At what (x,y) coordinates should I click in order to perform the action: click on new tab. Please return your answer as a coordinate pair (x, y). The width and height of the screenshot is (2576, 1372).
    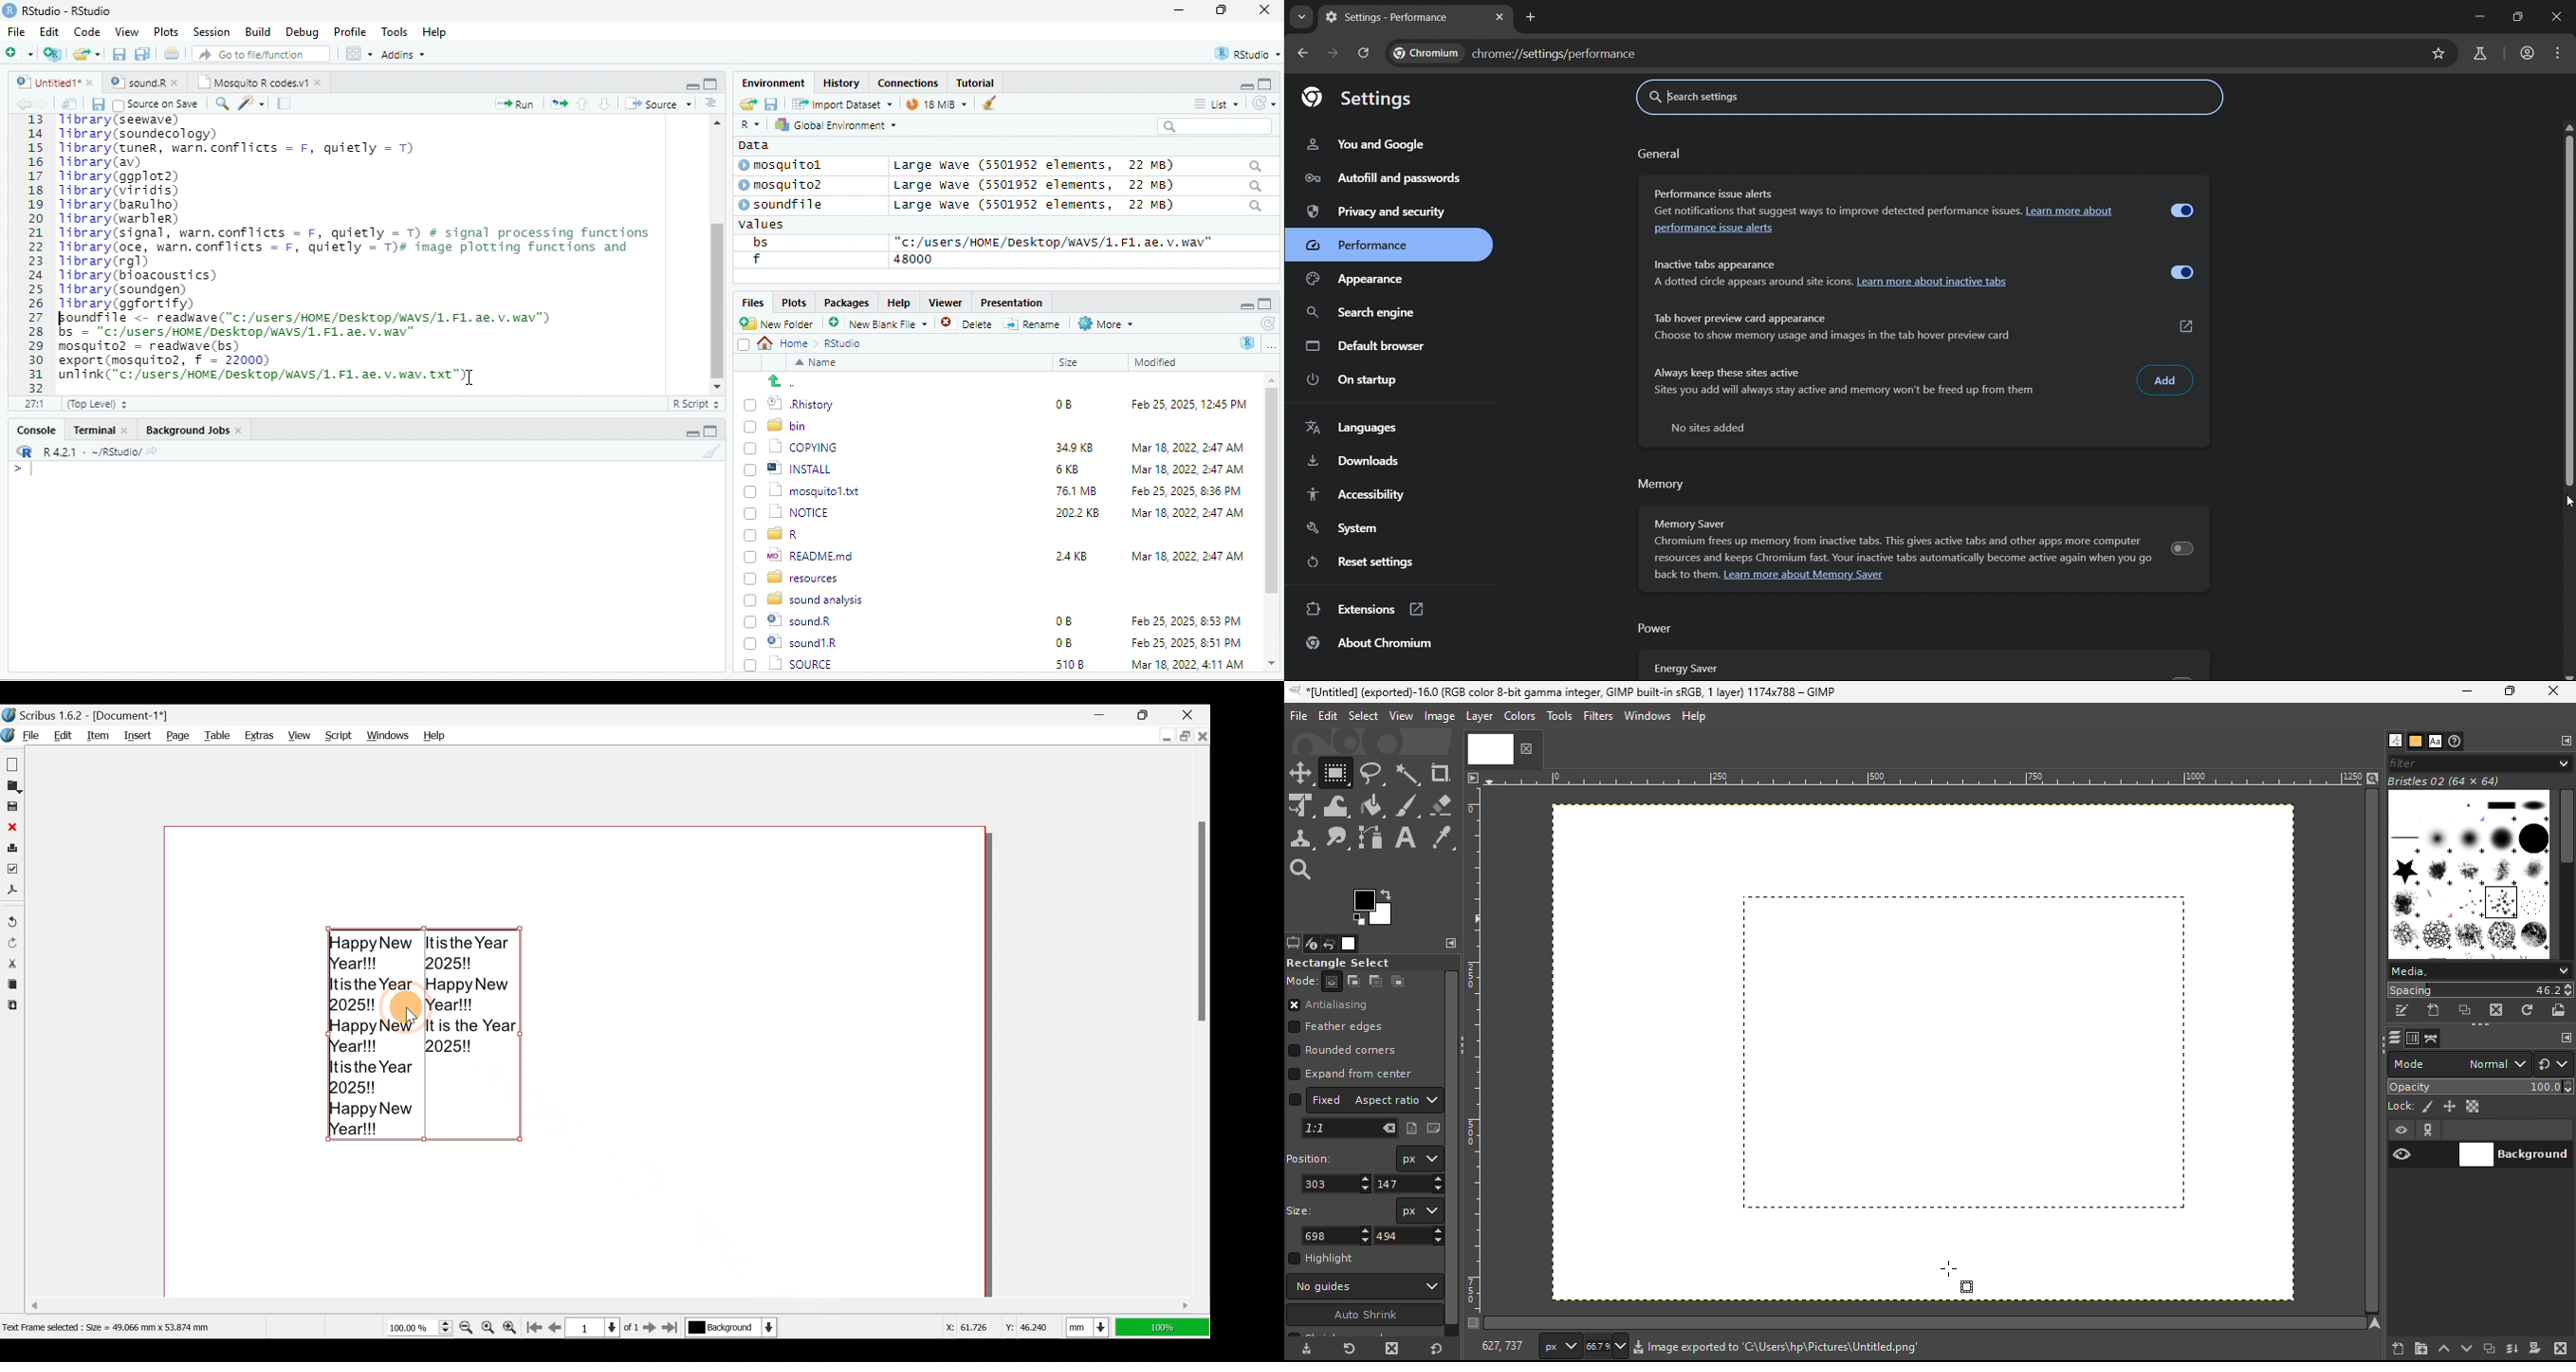
    Looking at the image, I should click on (1530, 18).